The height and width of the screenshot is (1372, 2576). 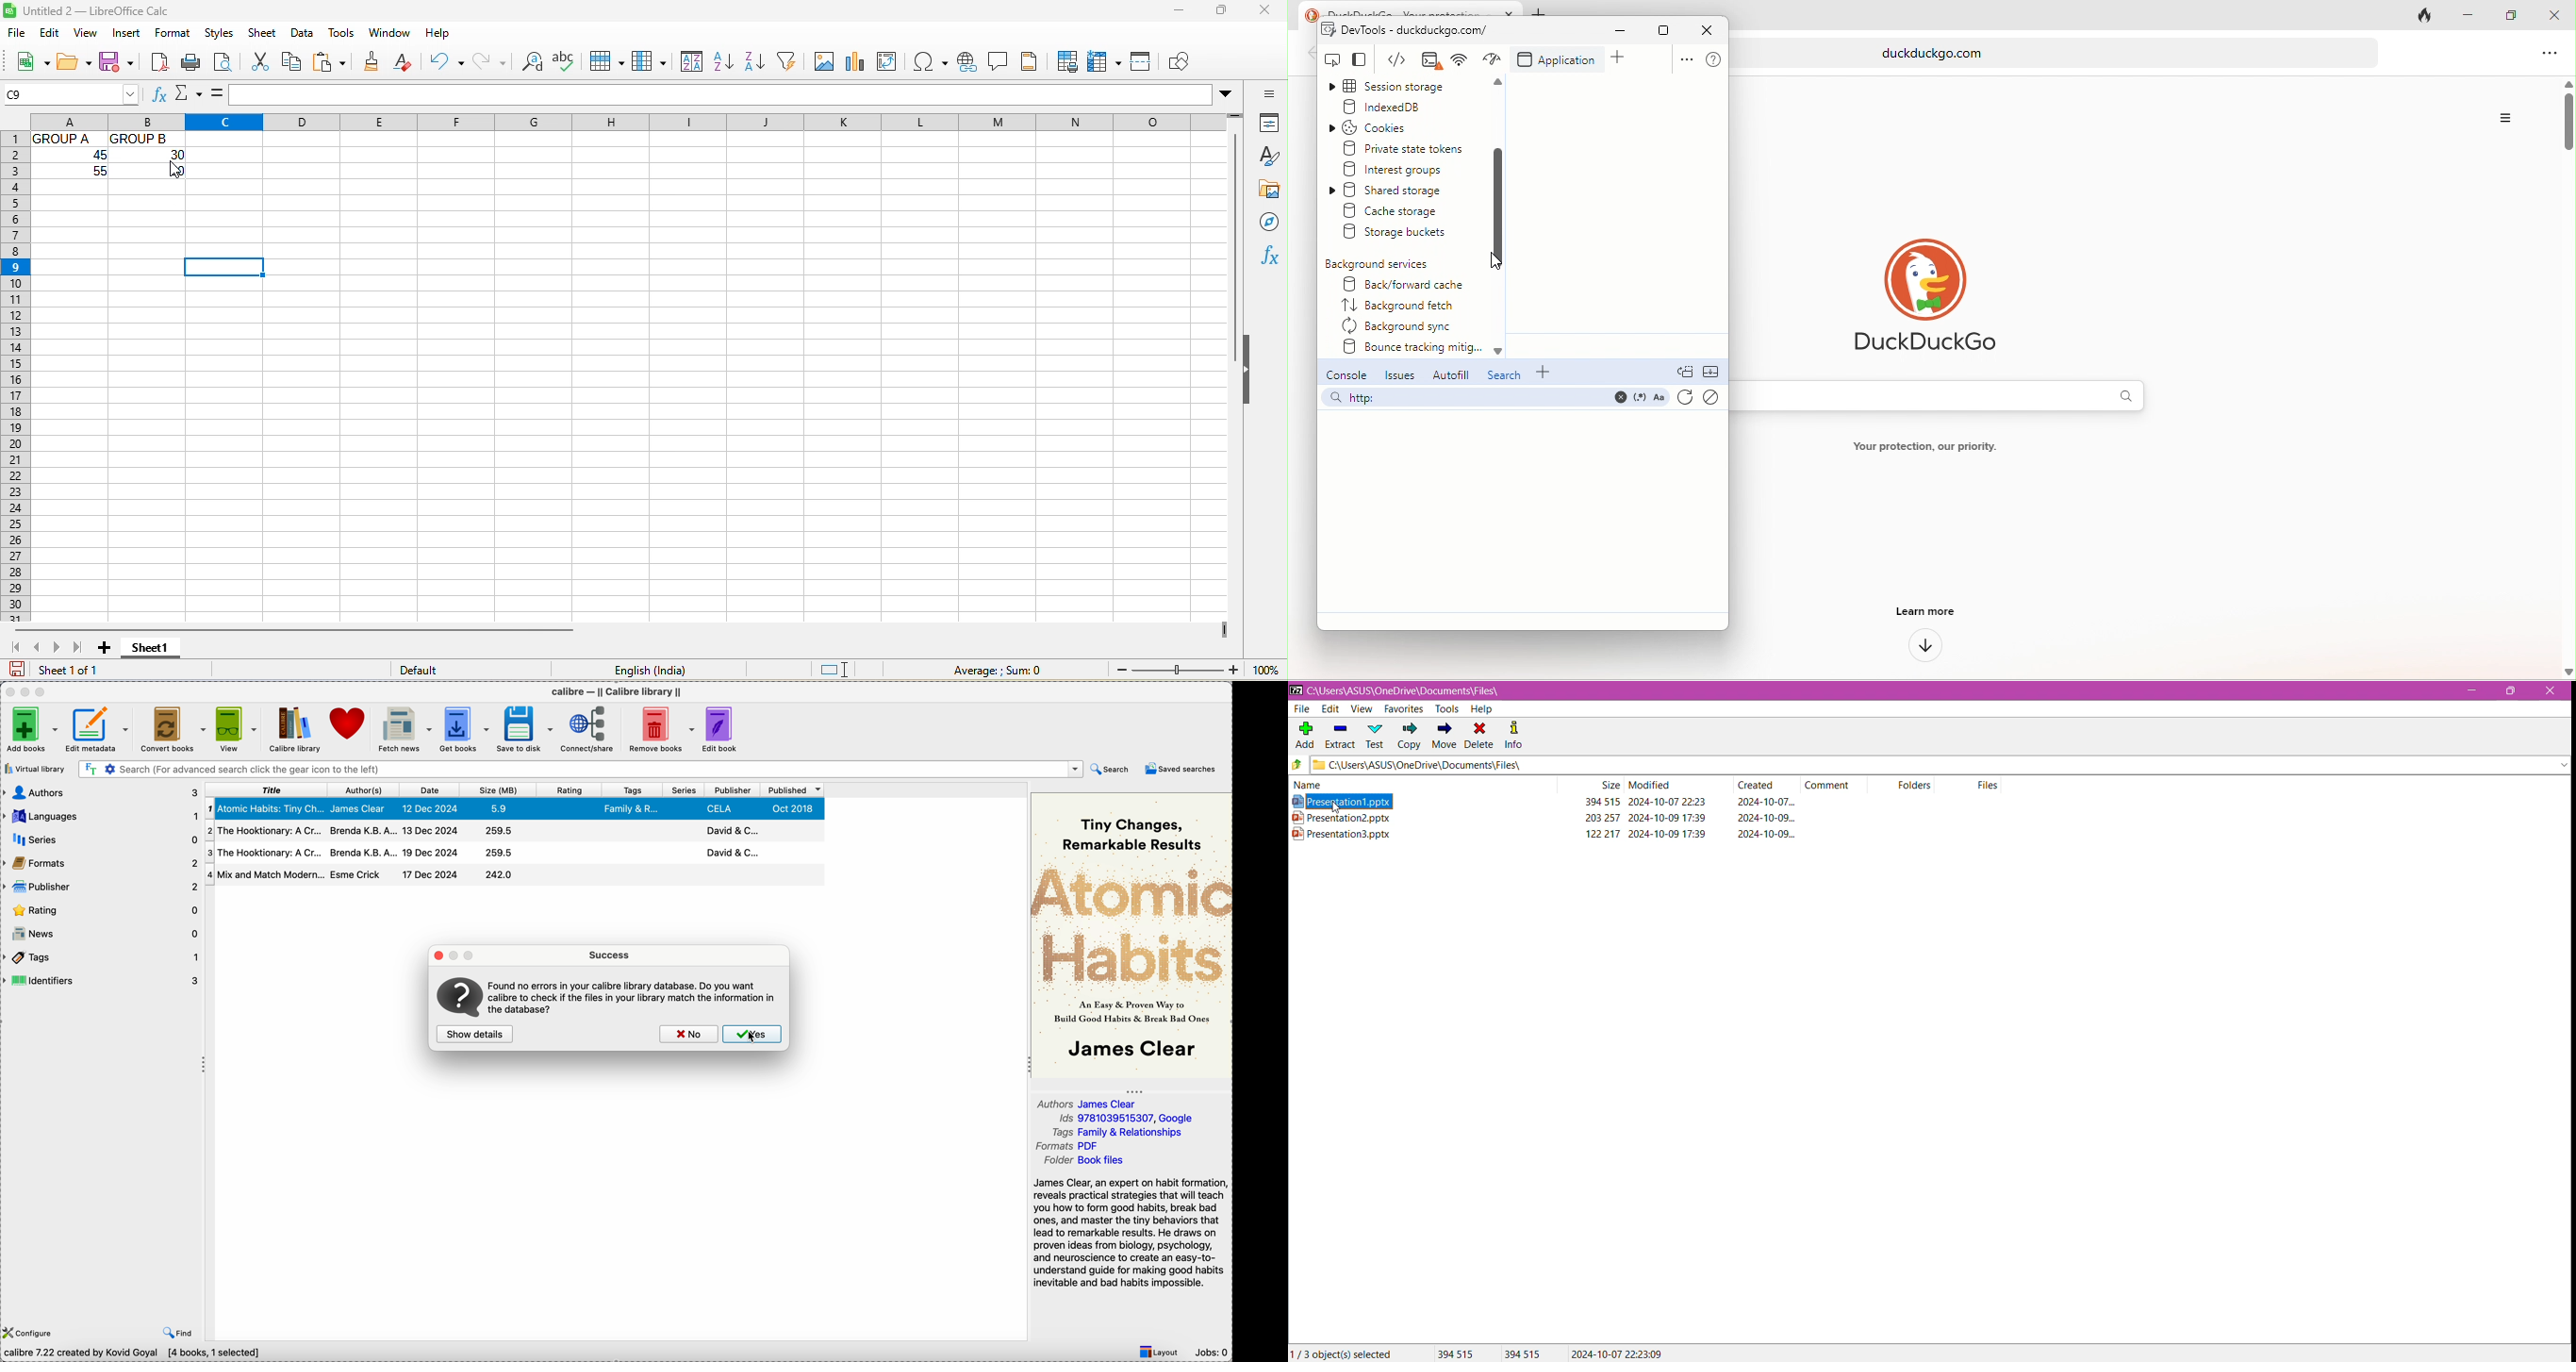 What do you see at coordinates (147, 139) in the screenshot?
I see `` at bounding box center [147, 139].